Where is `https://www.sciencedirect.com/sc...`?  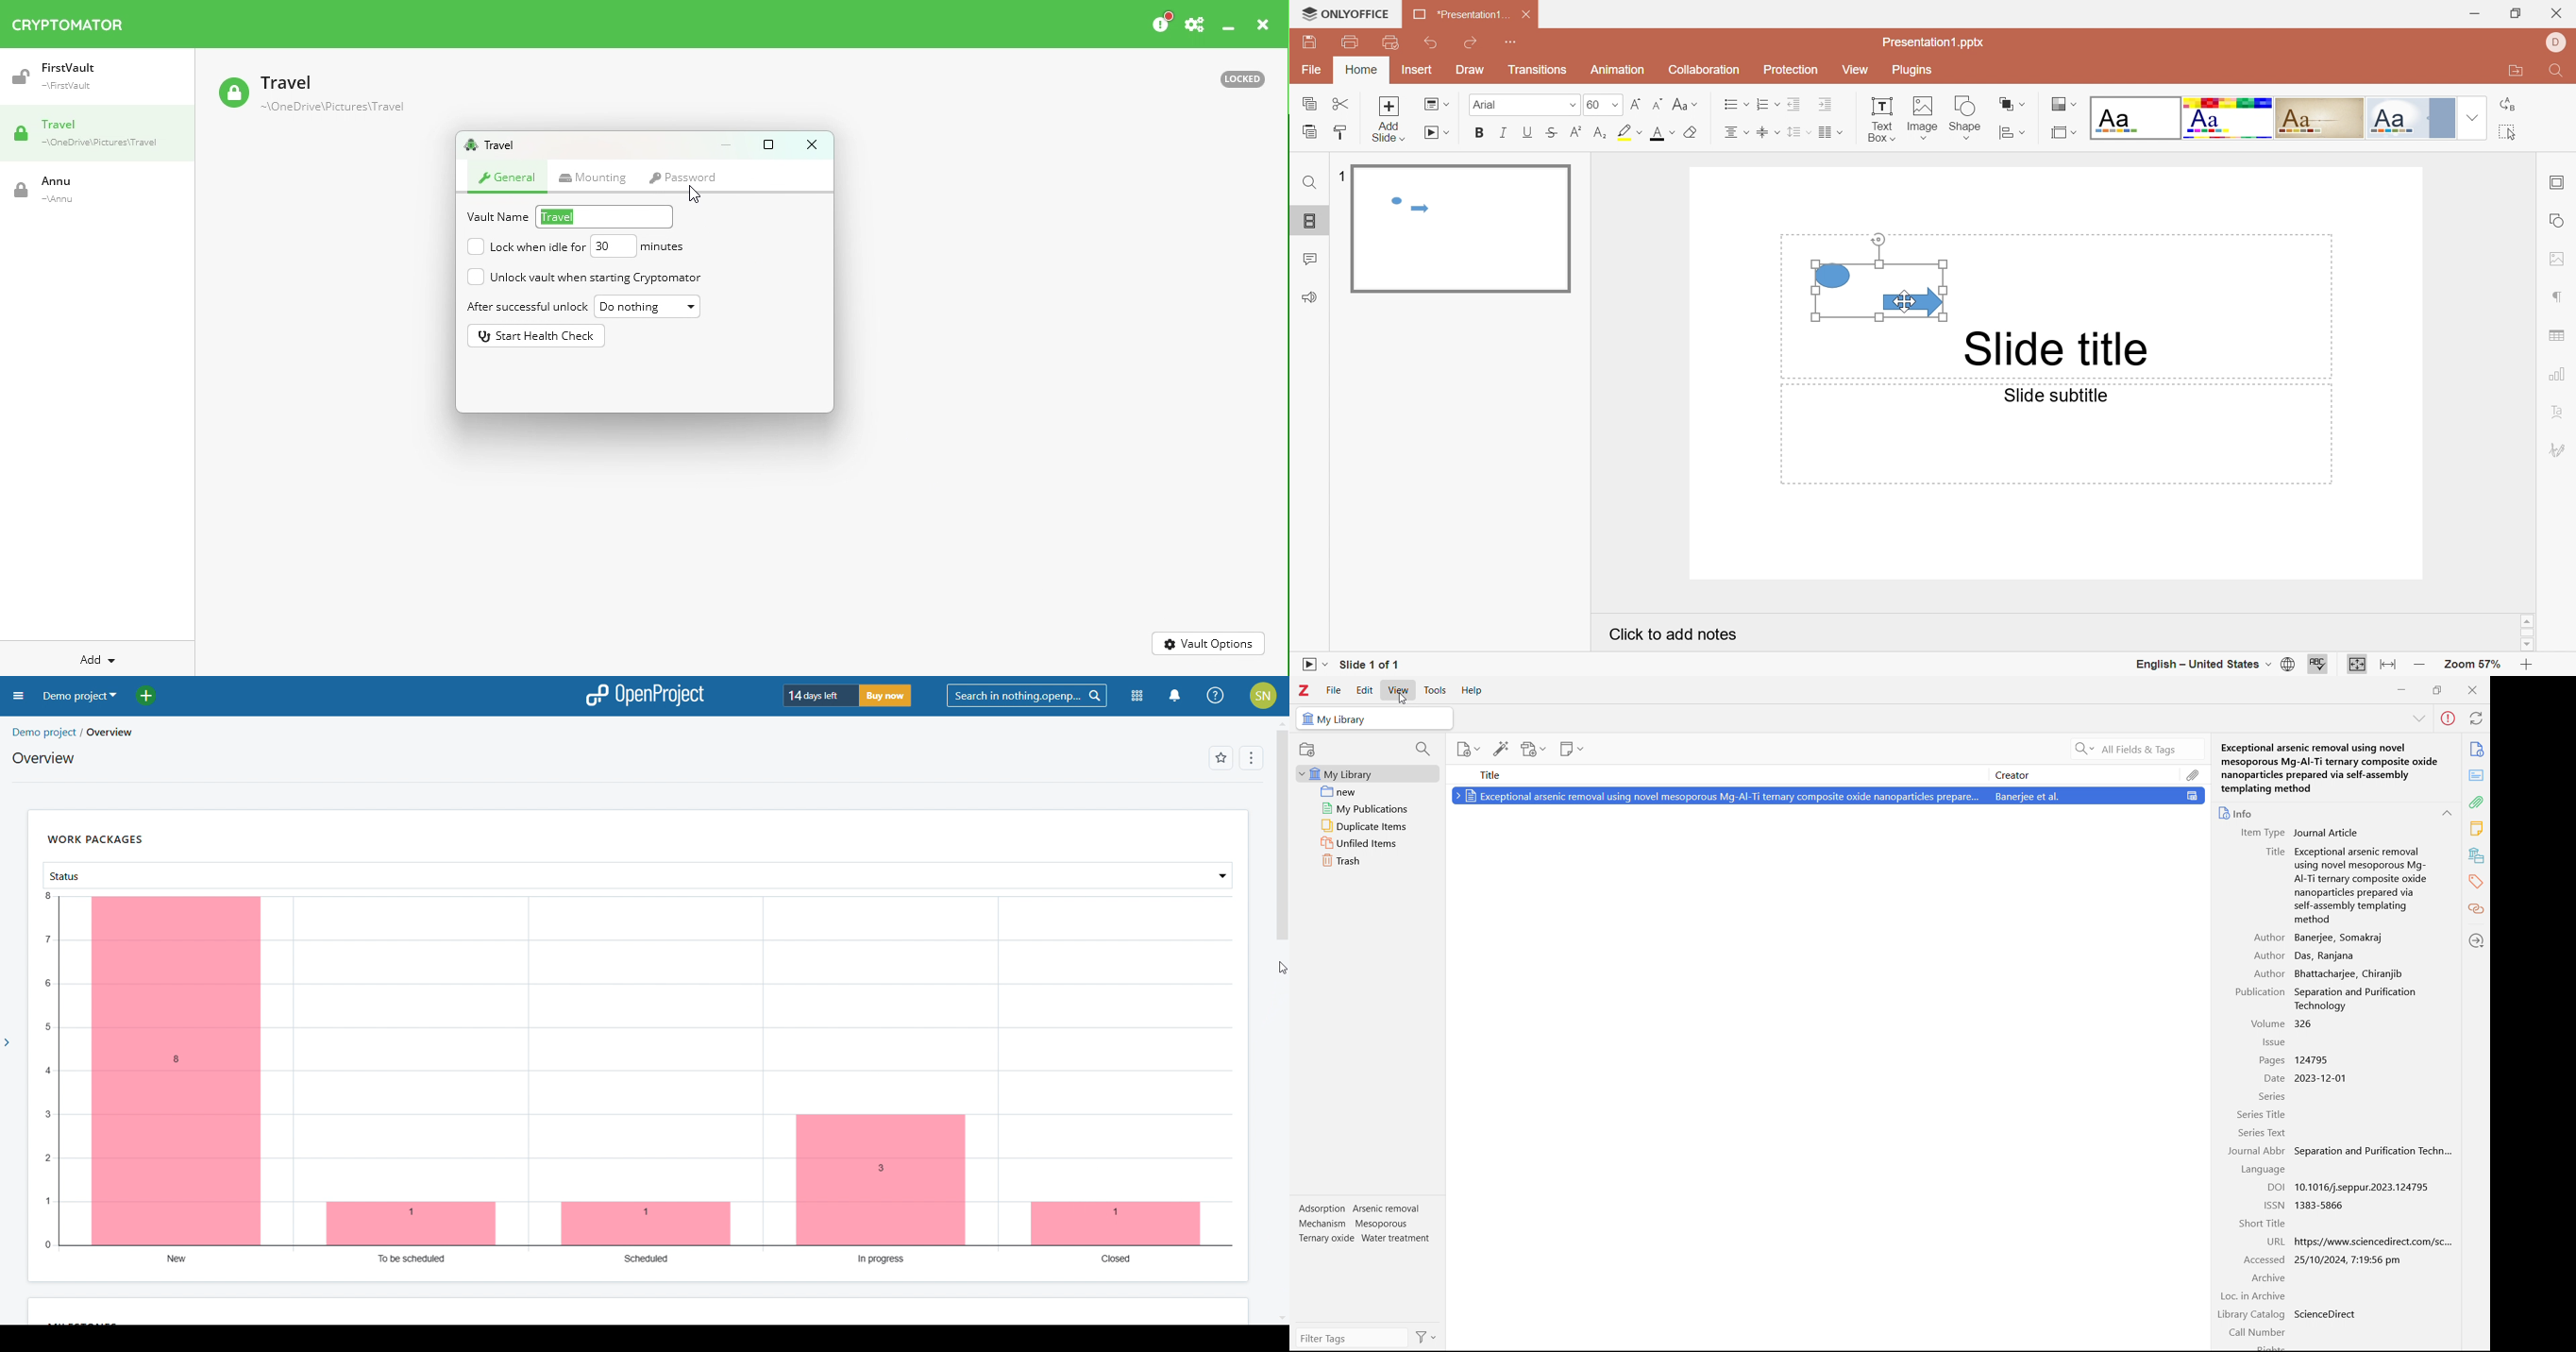
https://www.sciencedirect.com/sc... is located at coordinates (2373, 1241).